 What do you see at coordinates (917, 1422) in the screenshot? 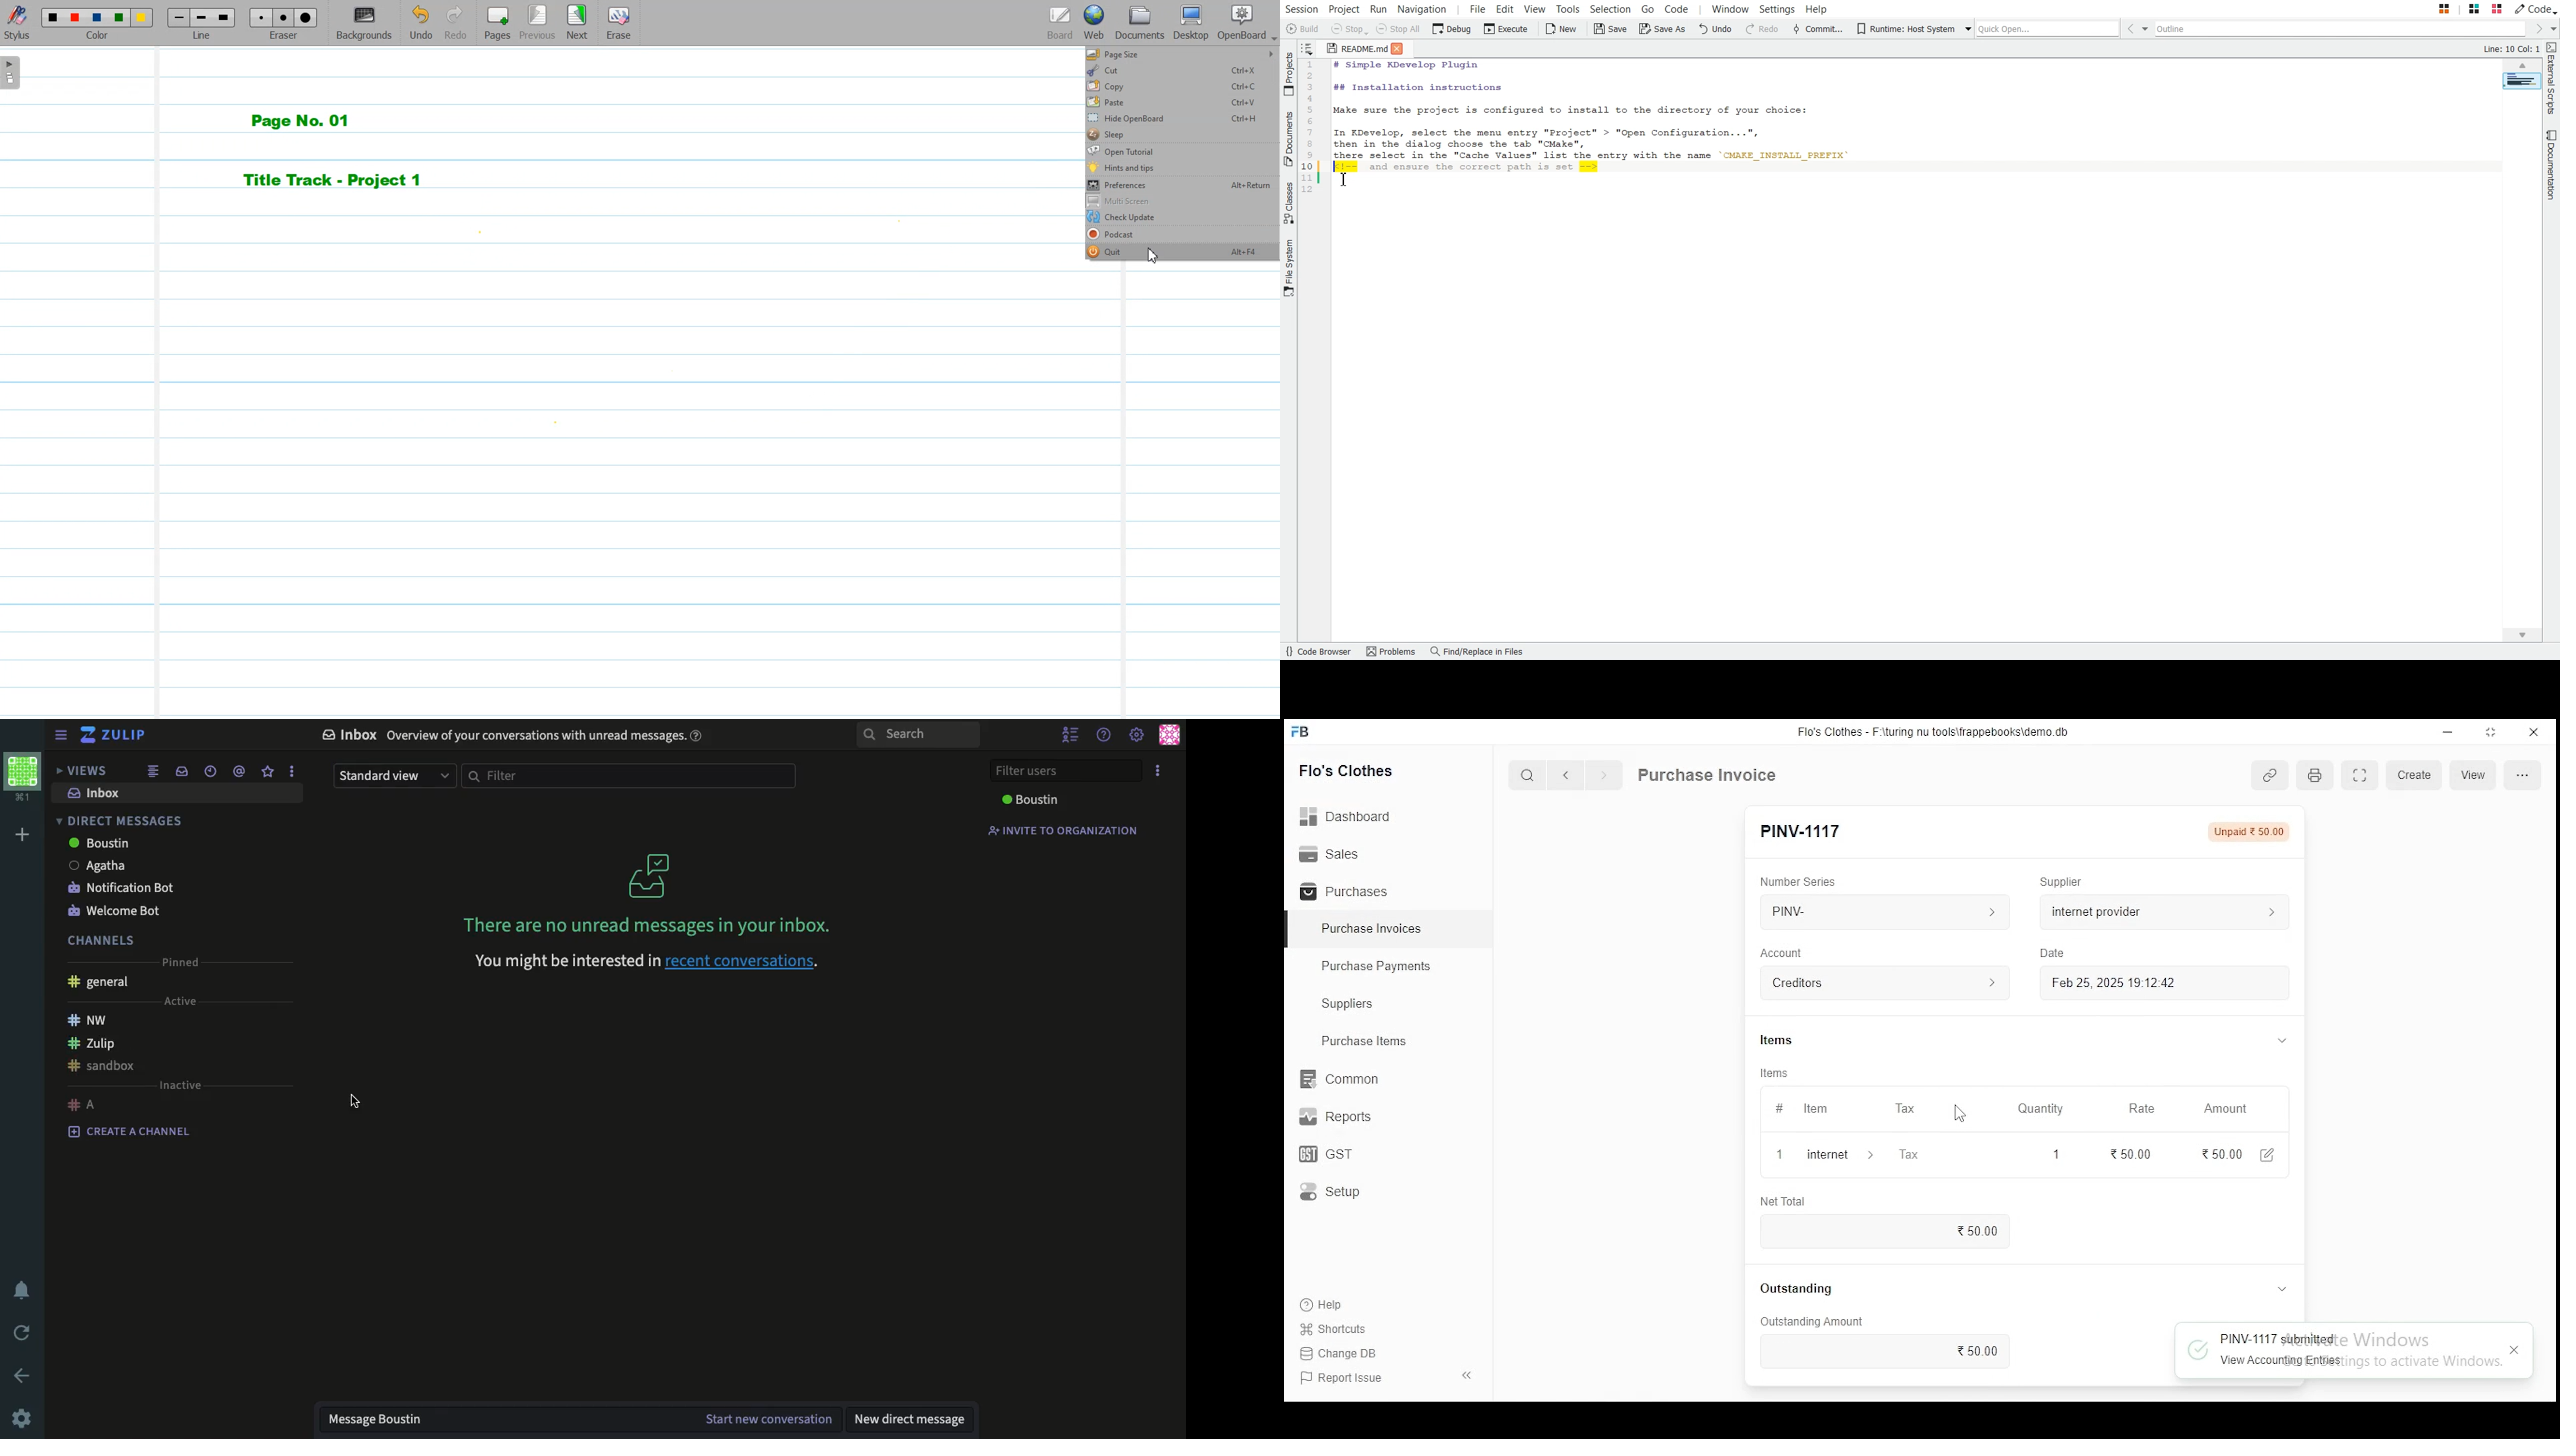
I see `new direct message` at bounding box center [917, 1422].